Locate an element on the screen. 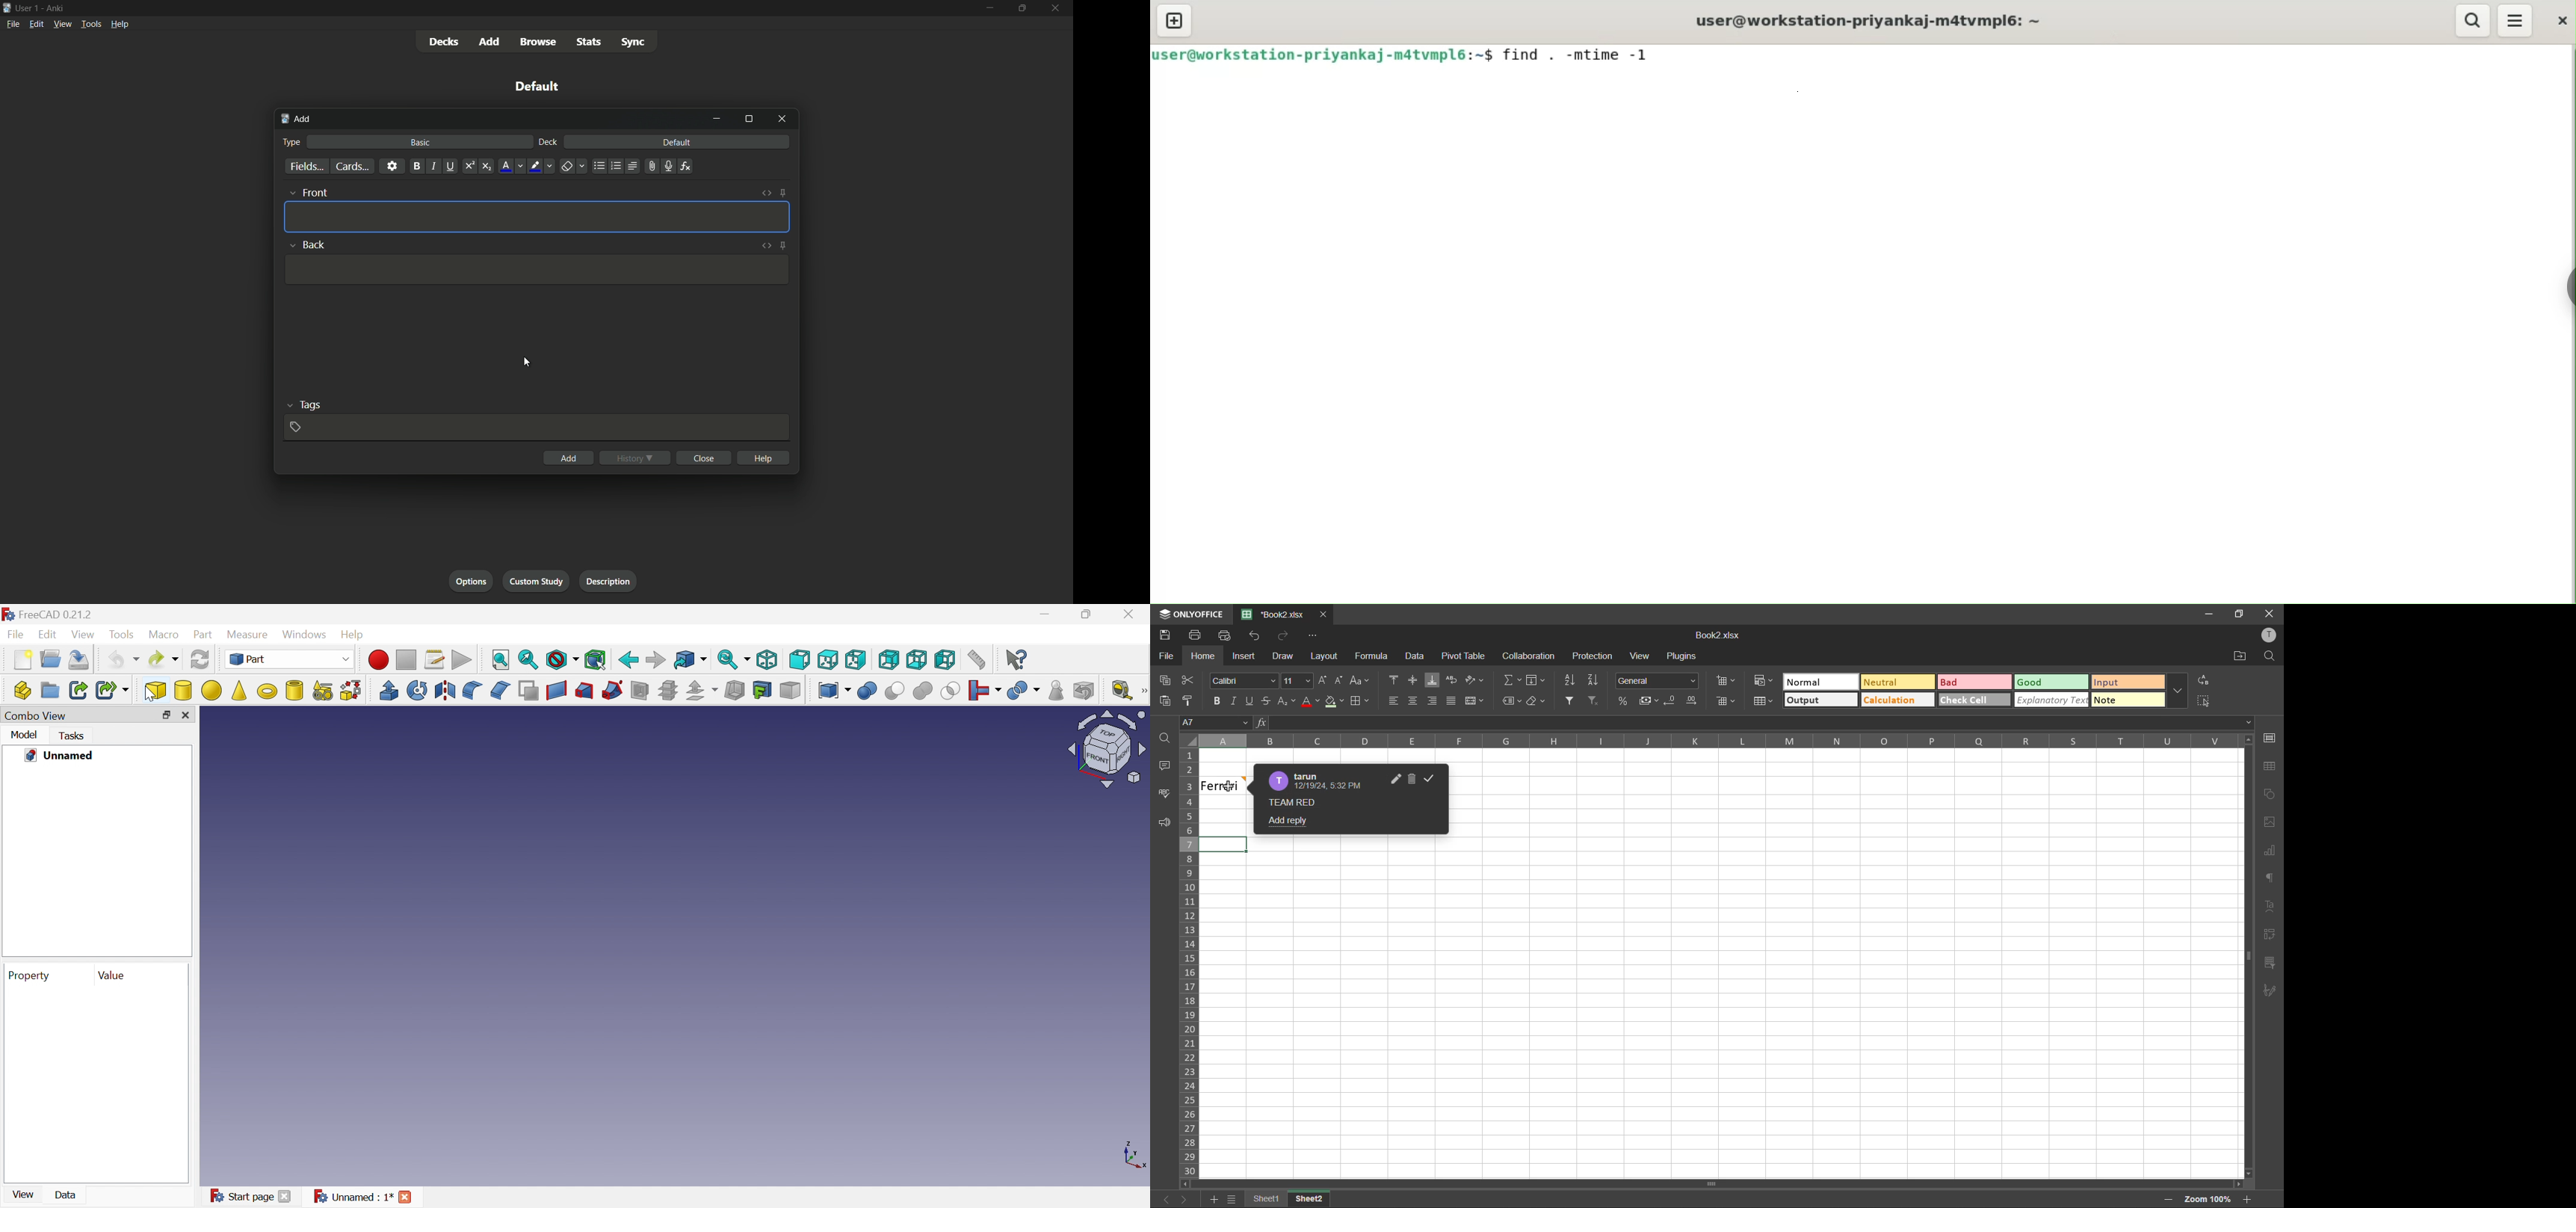  feedback is located at coordinates (1169, 823).